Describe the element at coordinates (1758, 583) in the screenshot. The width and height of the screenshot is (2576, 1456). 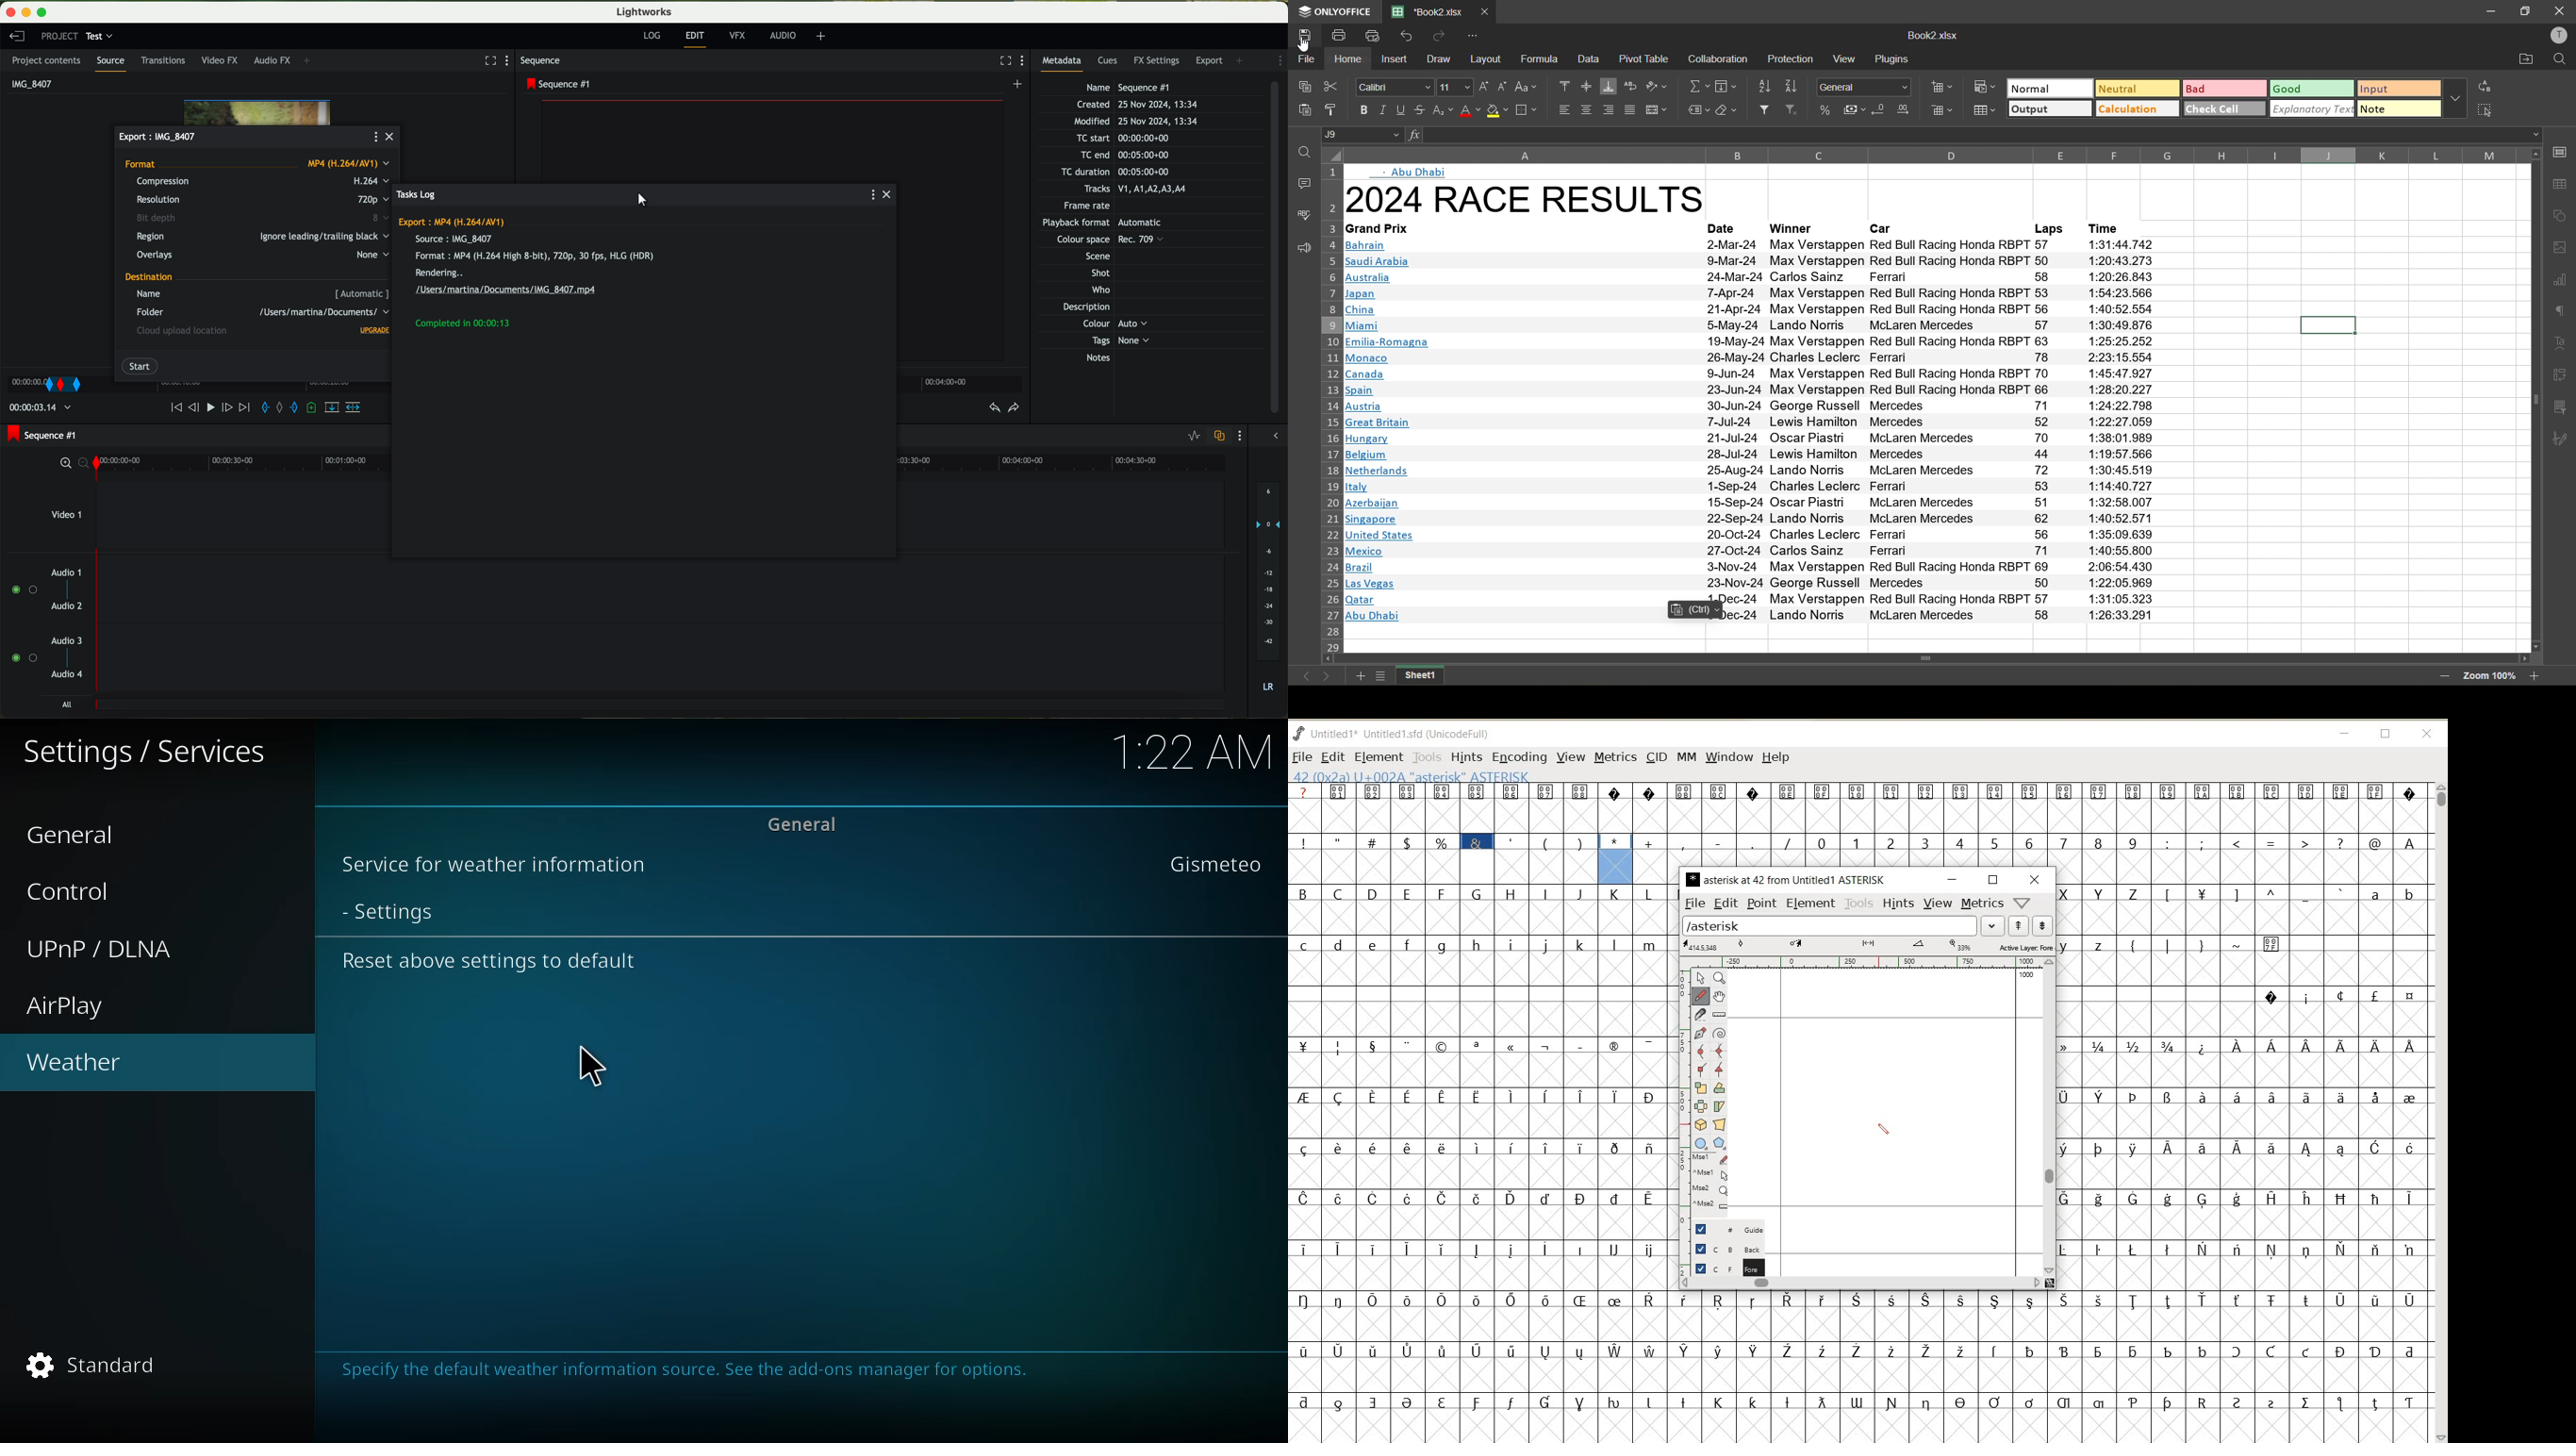
I see `text info` at that location.